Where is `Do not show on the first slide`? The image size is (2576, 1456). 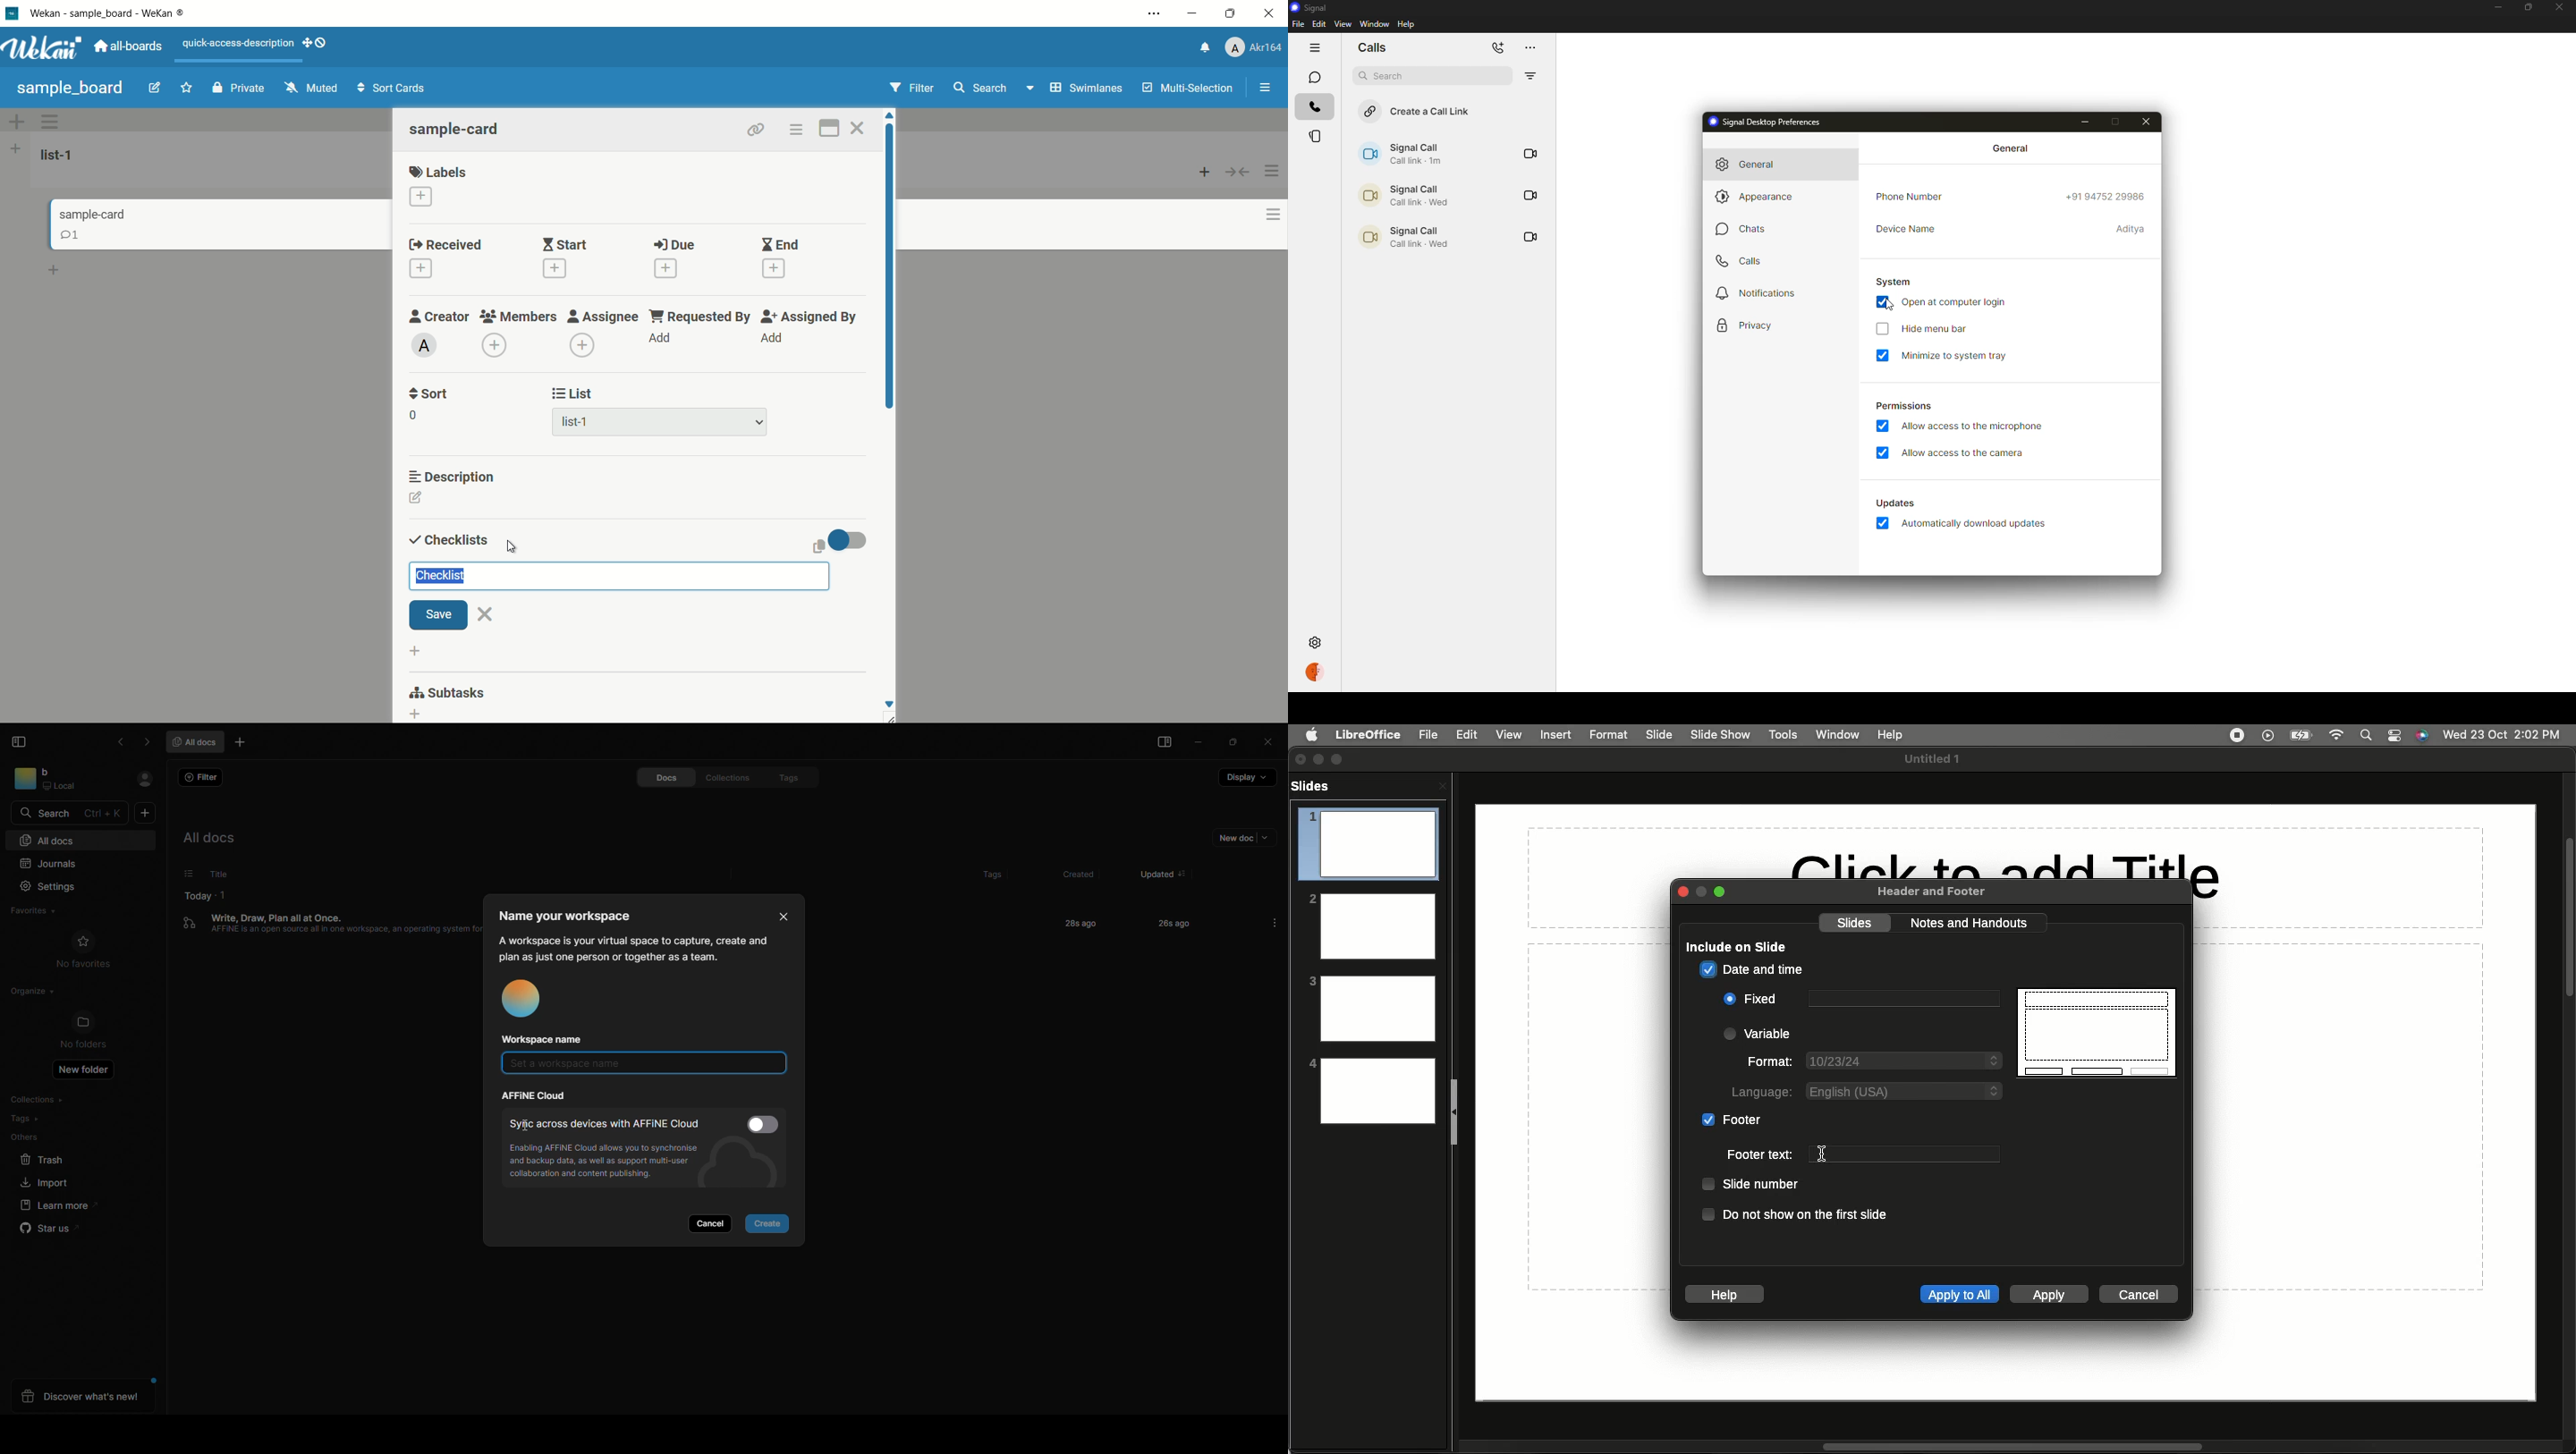 Do not show on the first slide is located at coordinates (1794, 1214).